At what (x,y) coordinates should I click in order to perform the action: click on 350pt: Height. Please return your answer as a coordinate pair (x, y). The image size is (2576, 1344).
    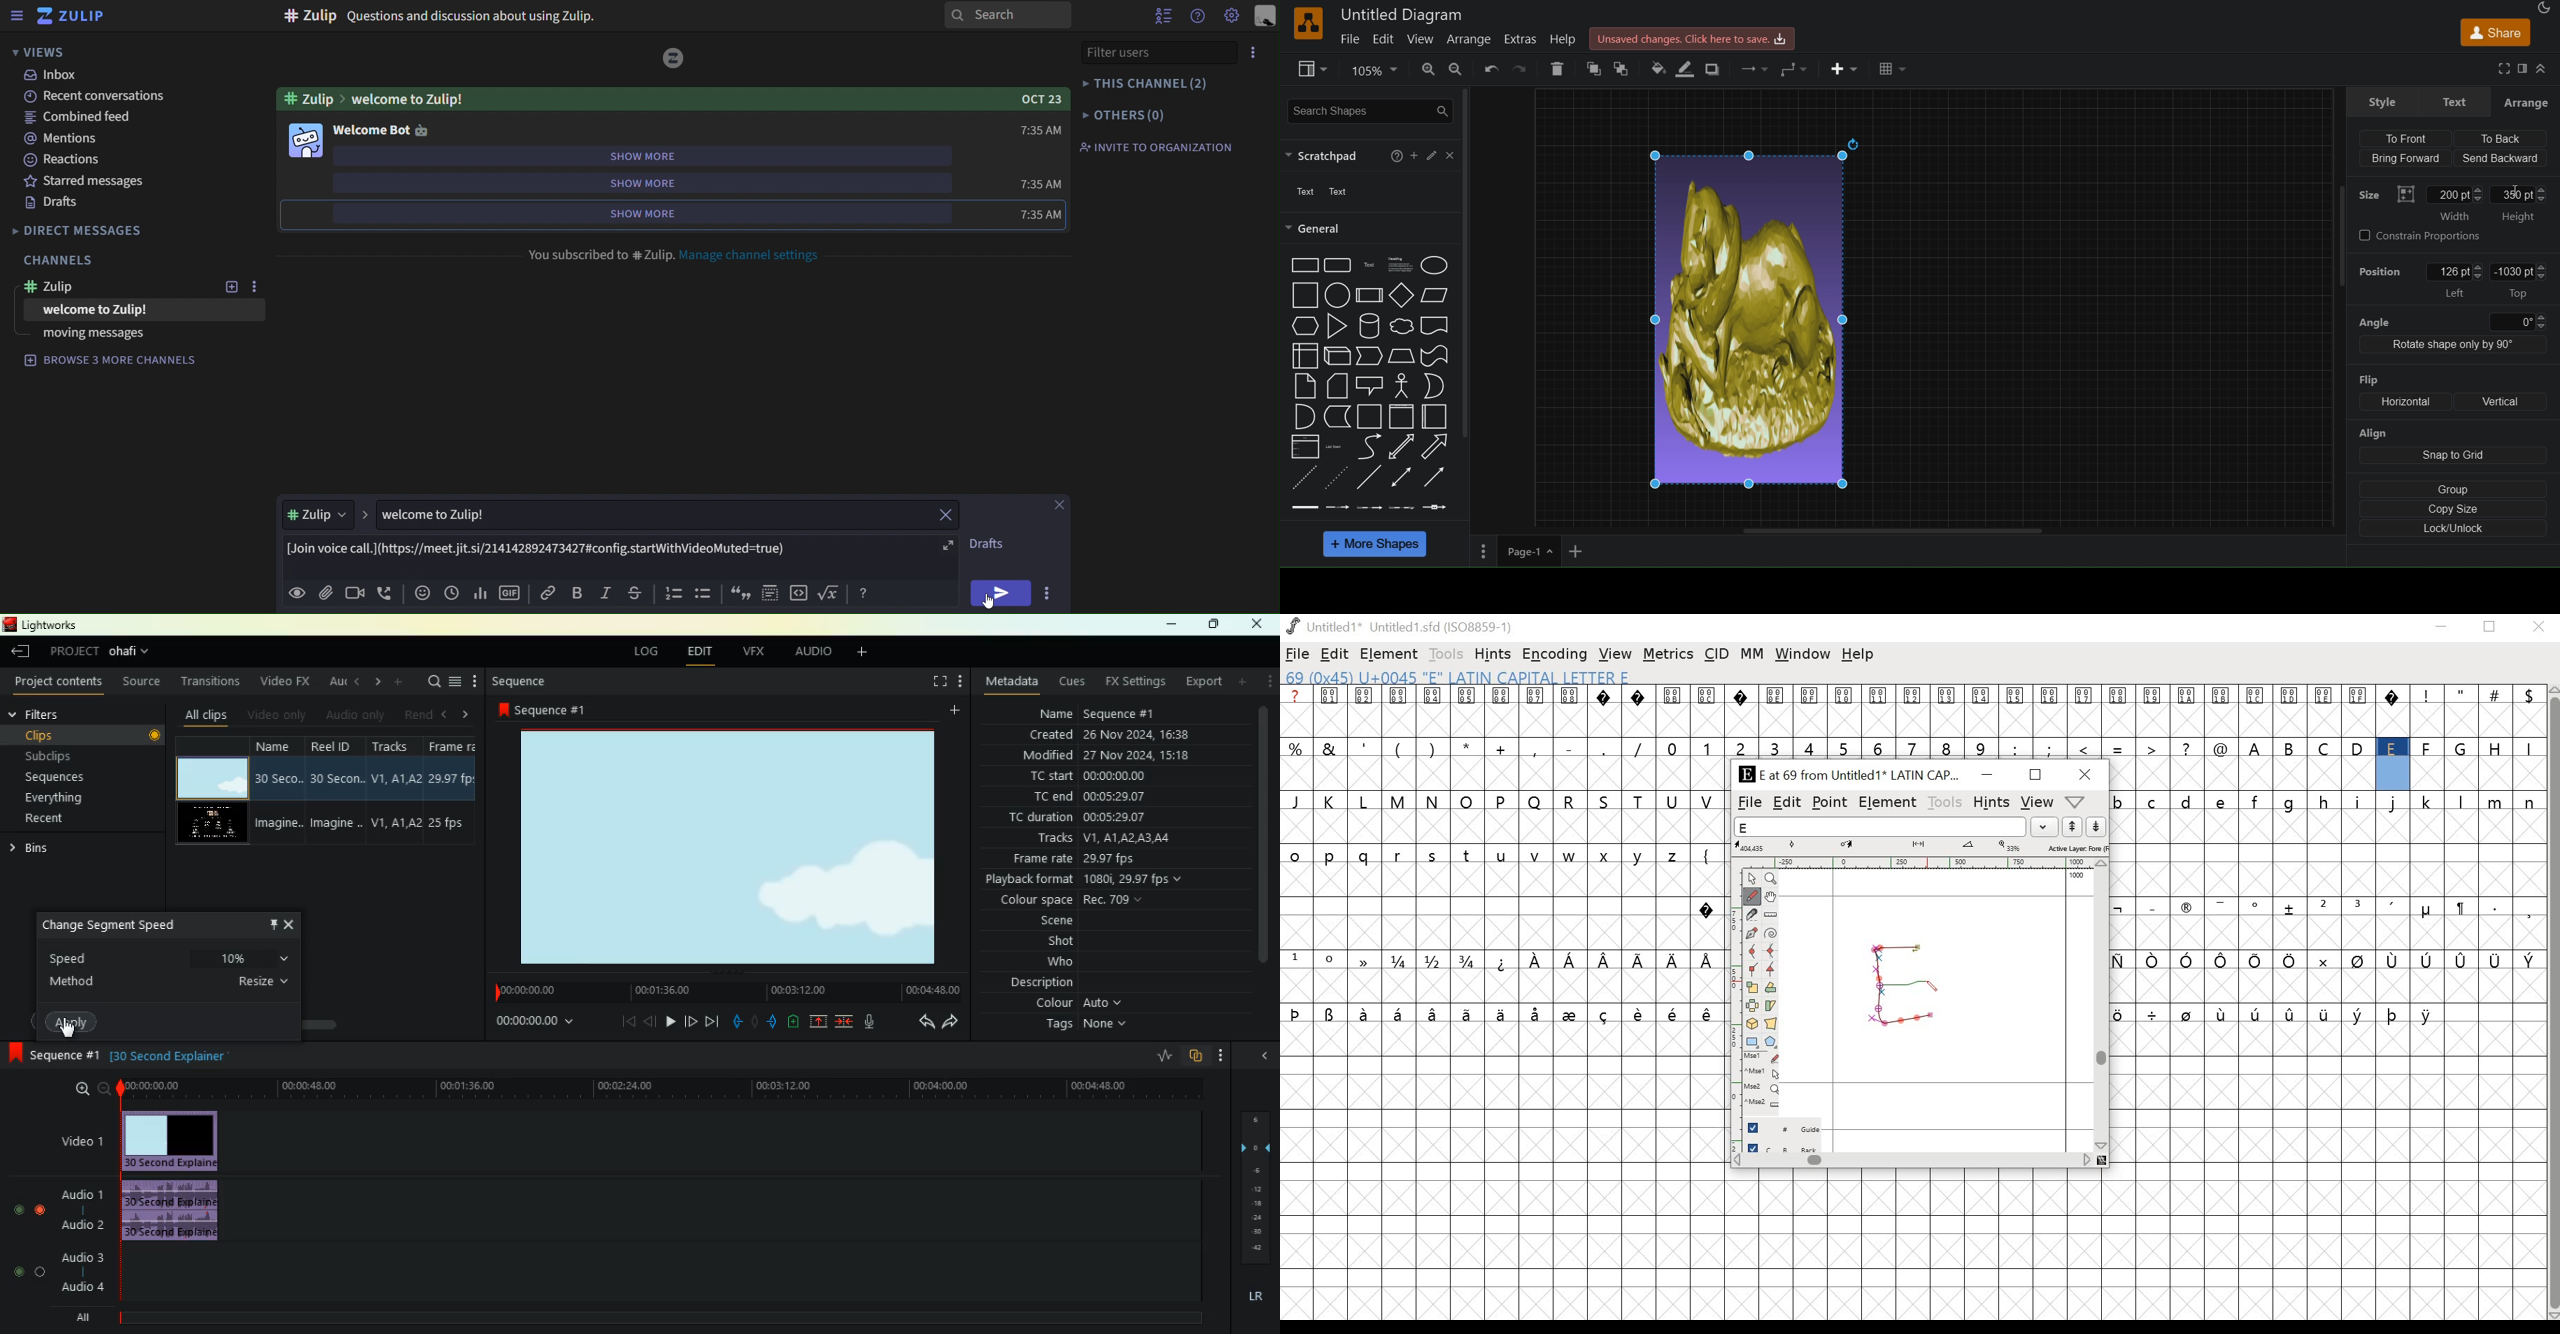
    Looking at the image, I should click on (2523, 193).